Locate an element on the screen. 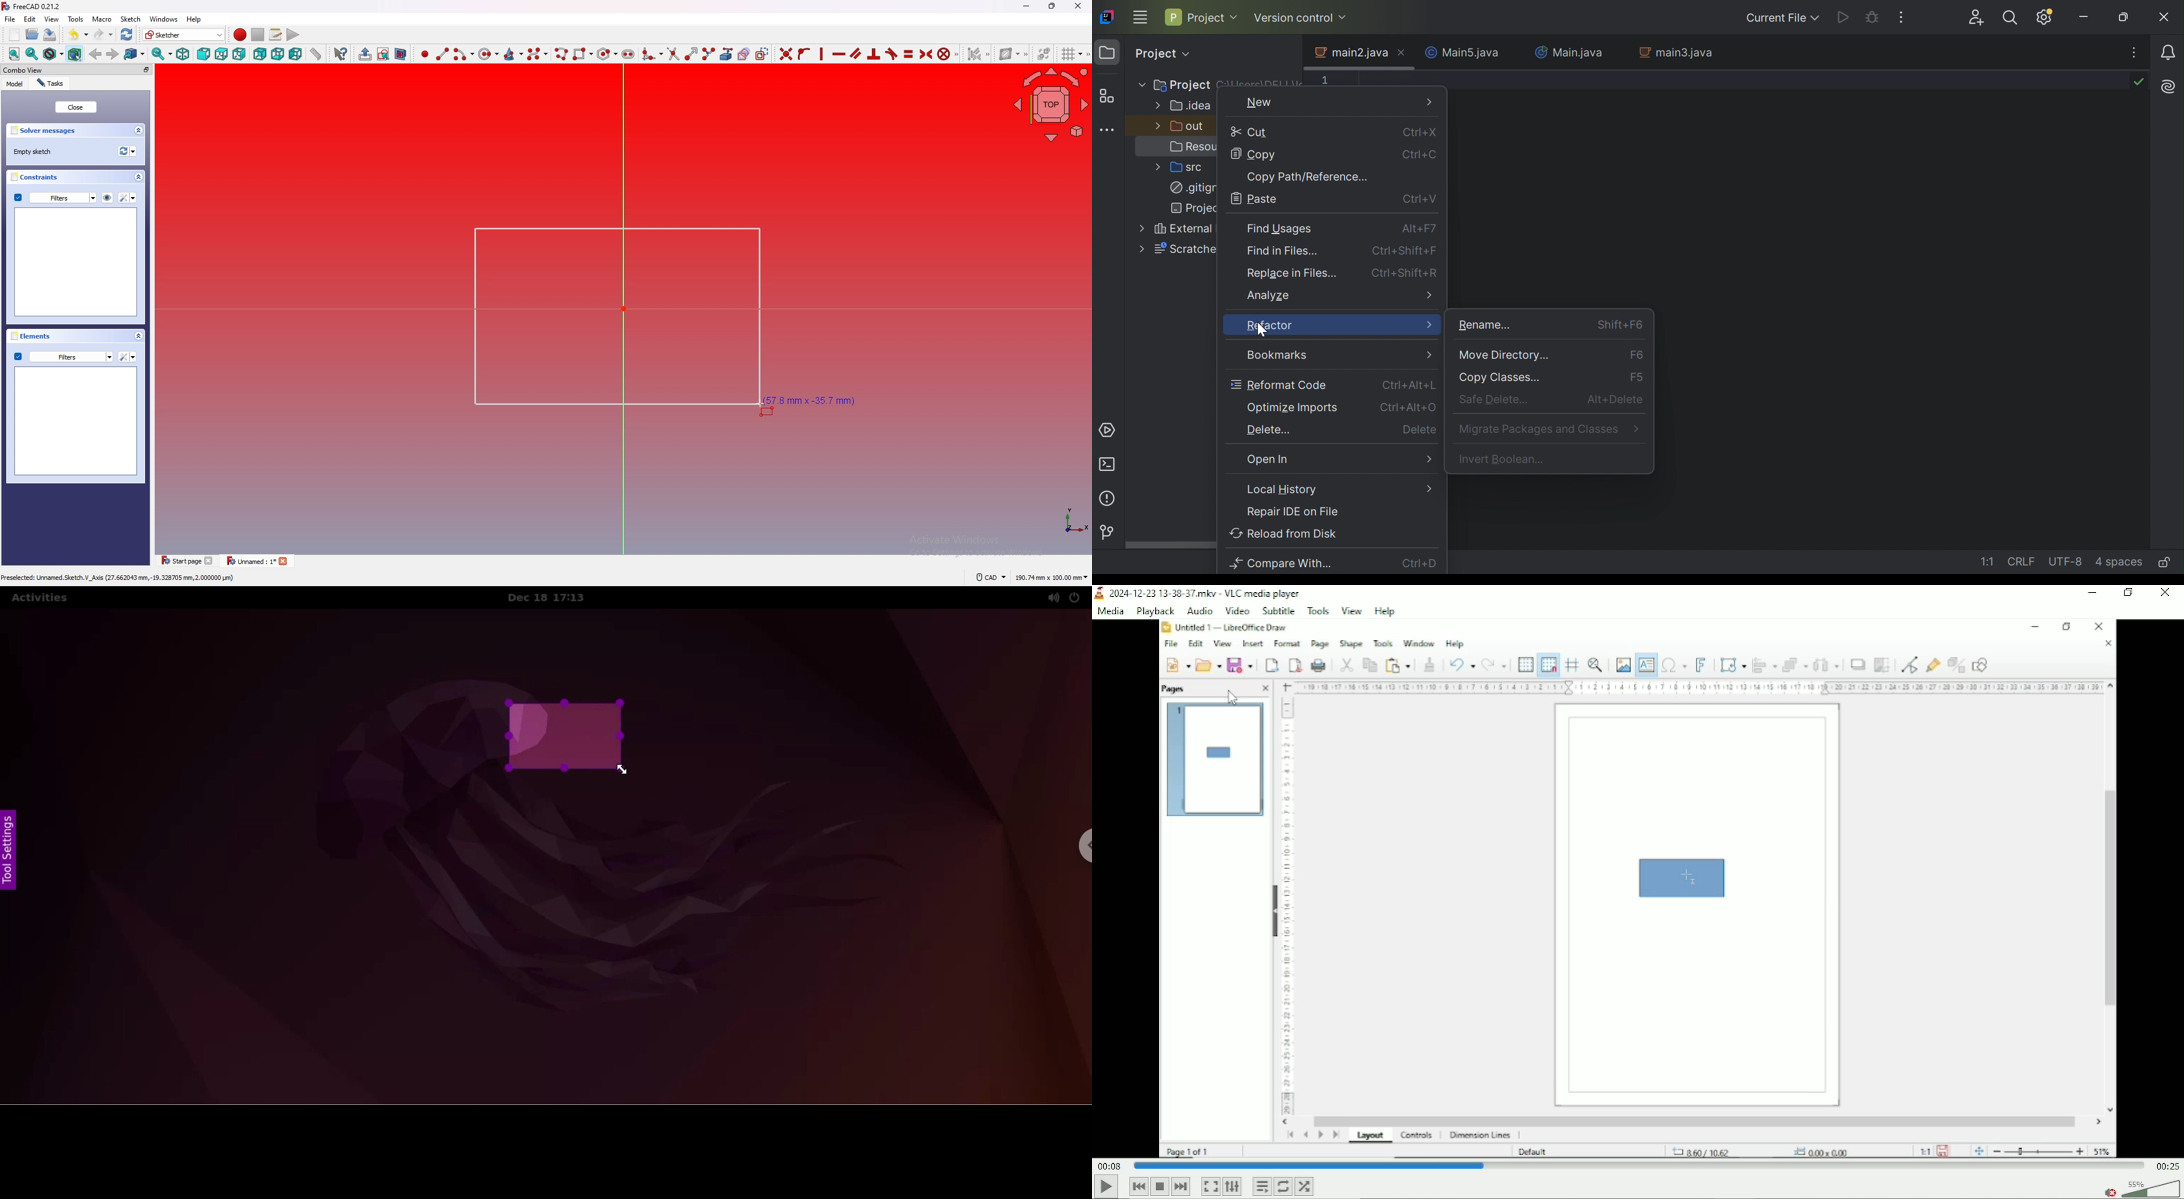  tasks is located at coordinates (51, 84).